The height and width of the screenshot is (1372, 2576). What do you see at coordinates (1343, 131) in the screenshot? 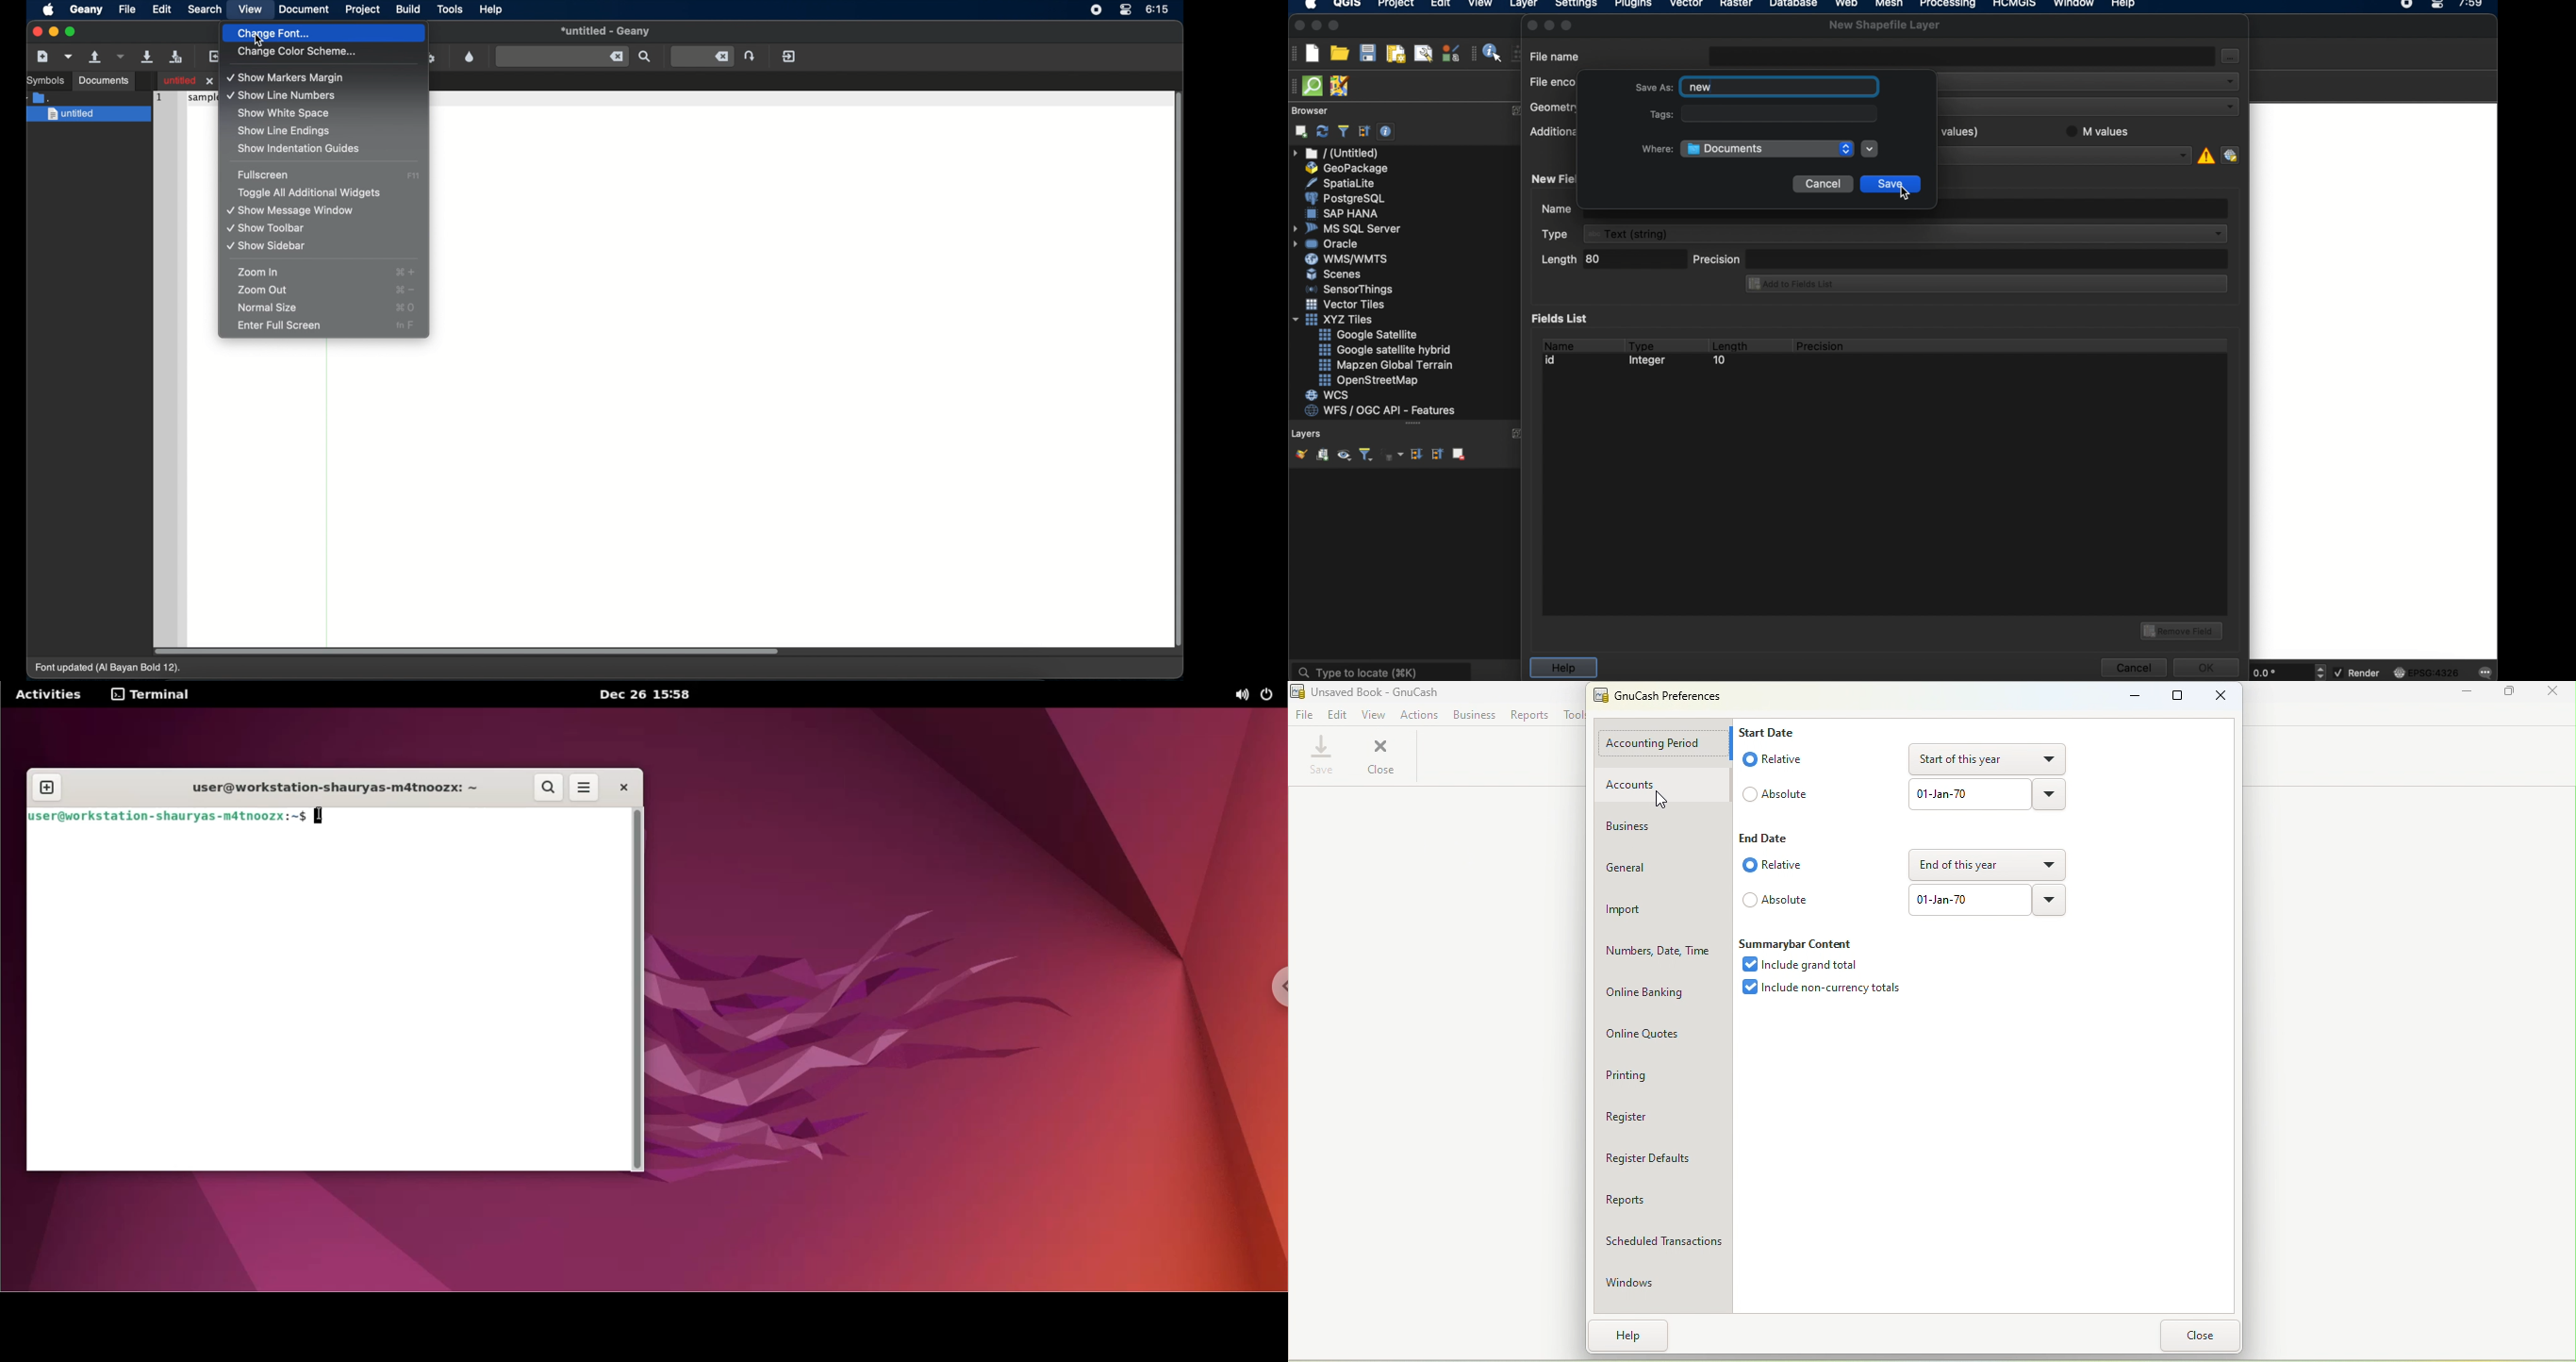
I see `filter browser` at bounding box center [1343, 131].